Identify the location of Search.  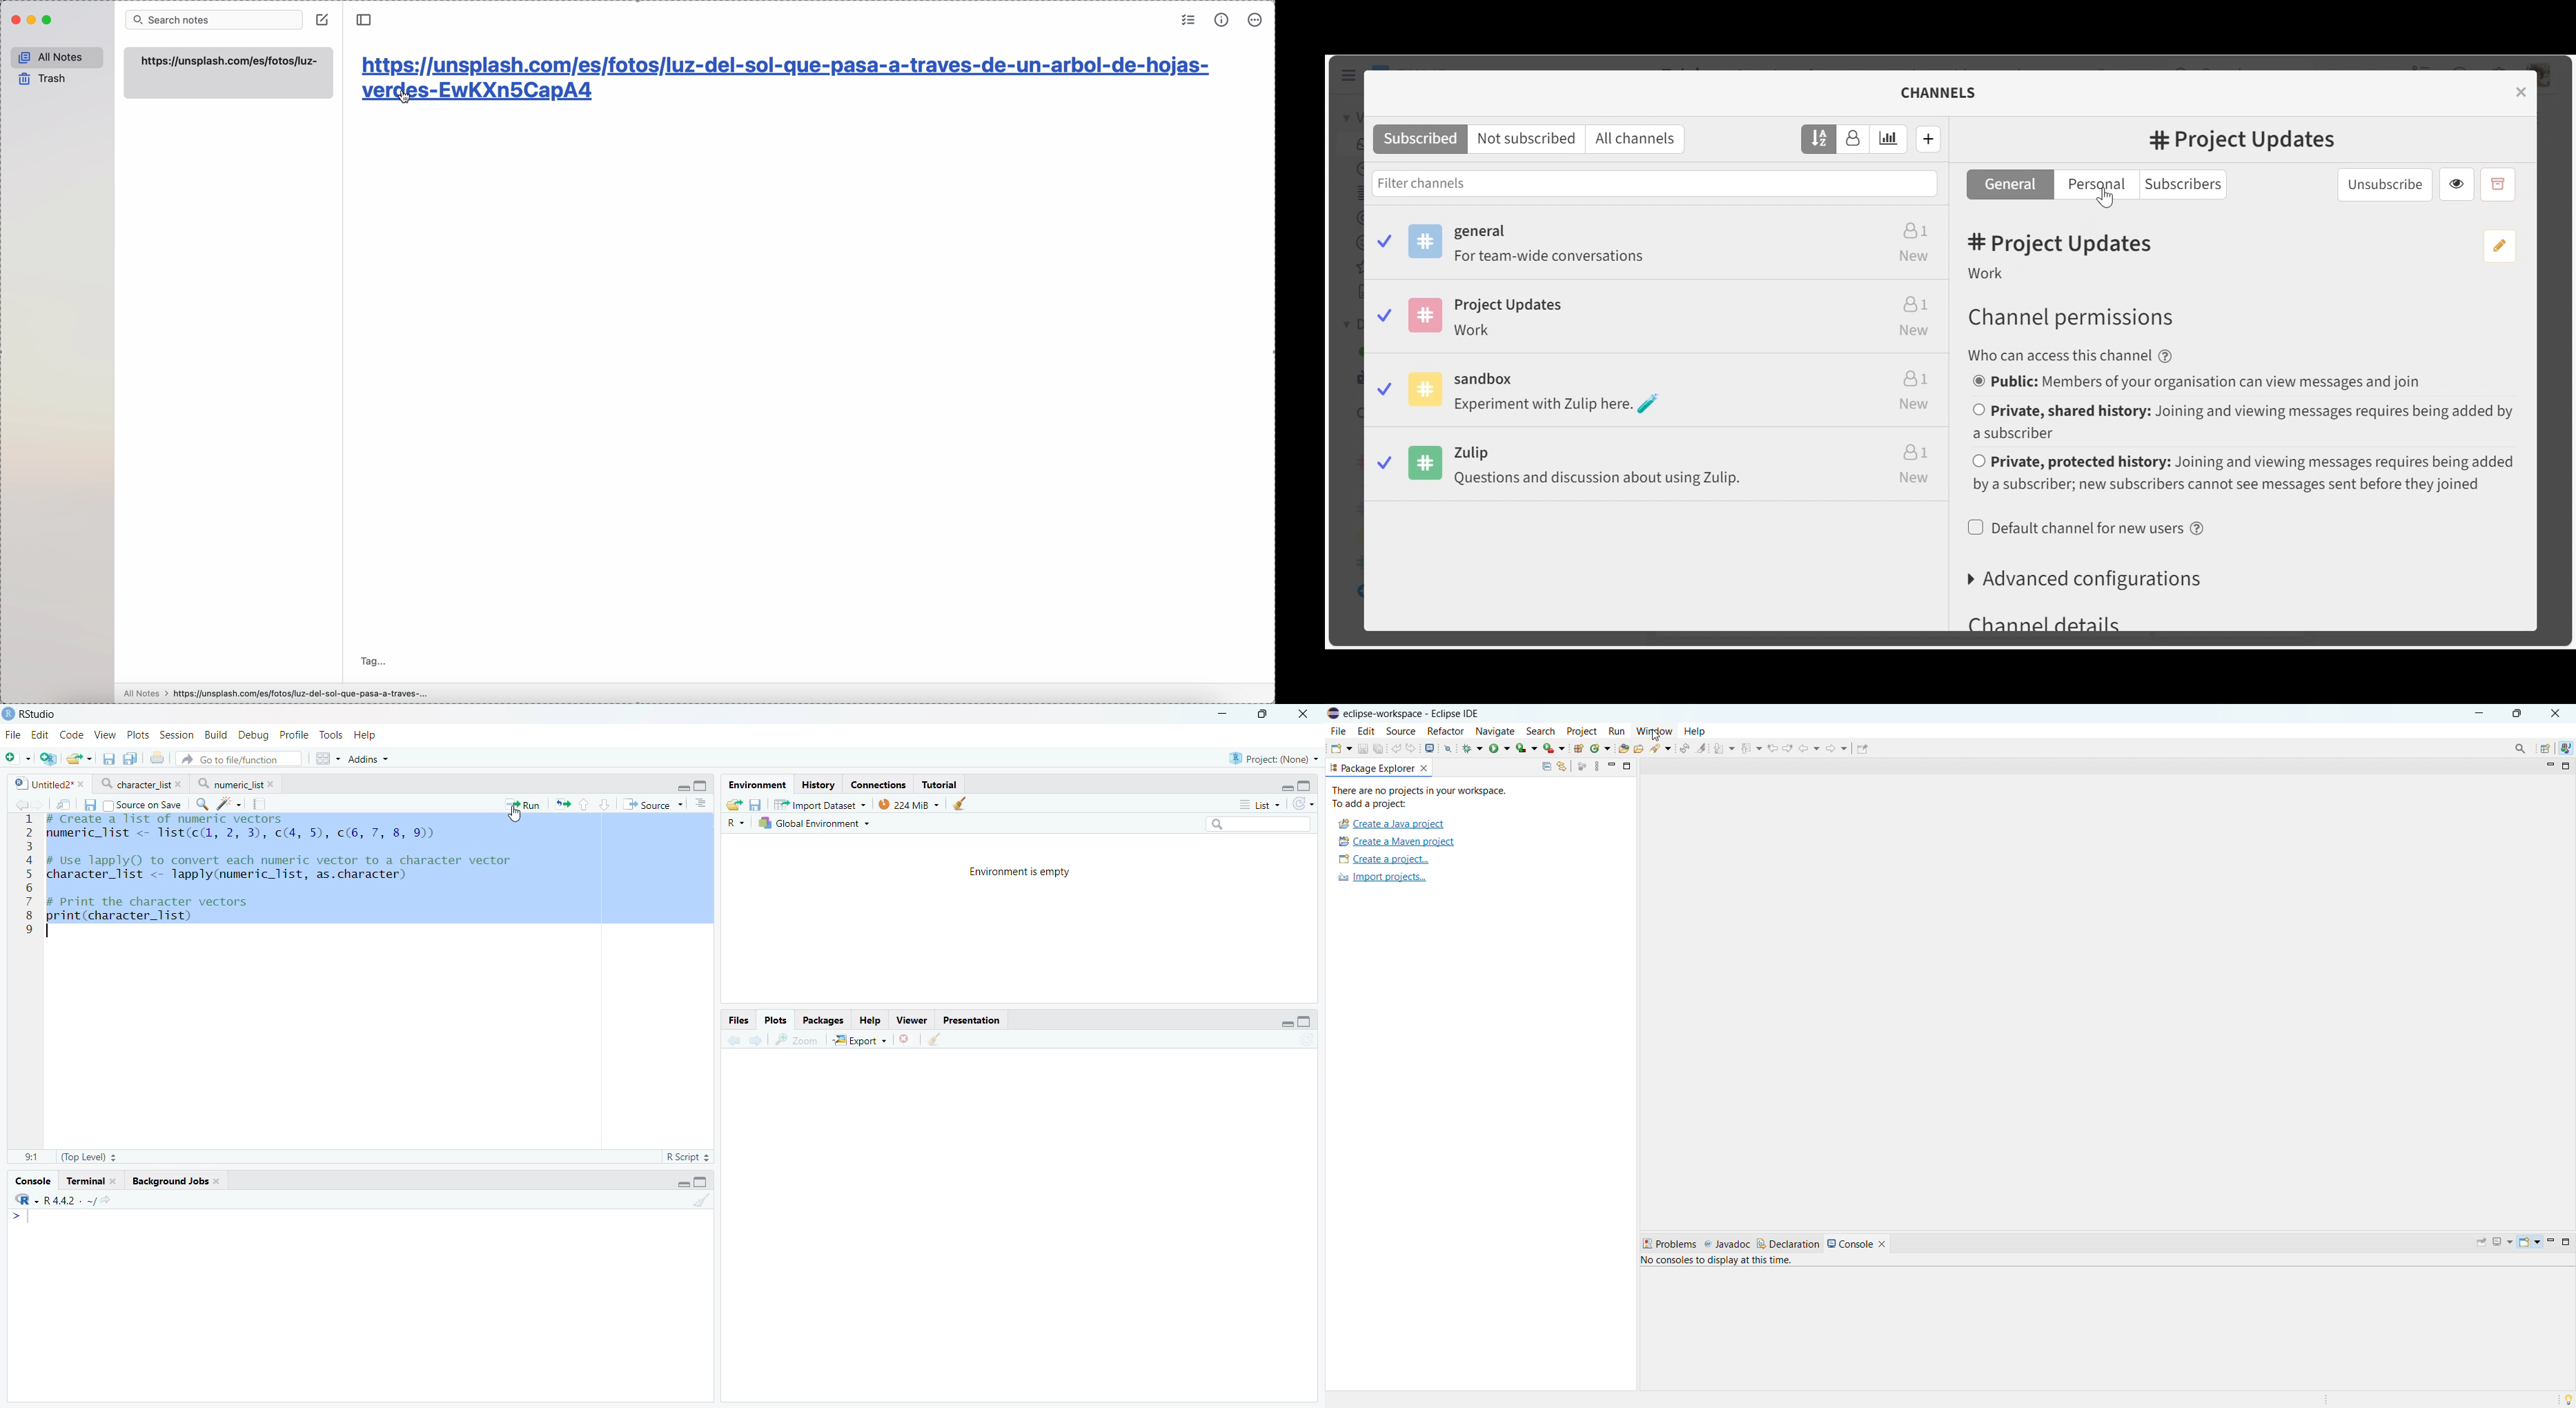
(1258, 823).